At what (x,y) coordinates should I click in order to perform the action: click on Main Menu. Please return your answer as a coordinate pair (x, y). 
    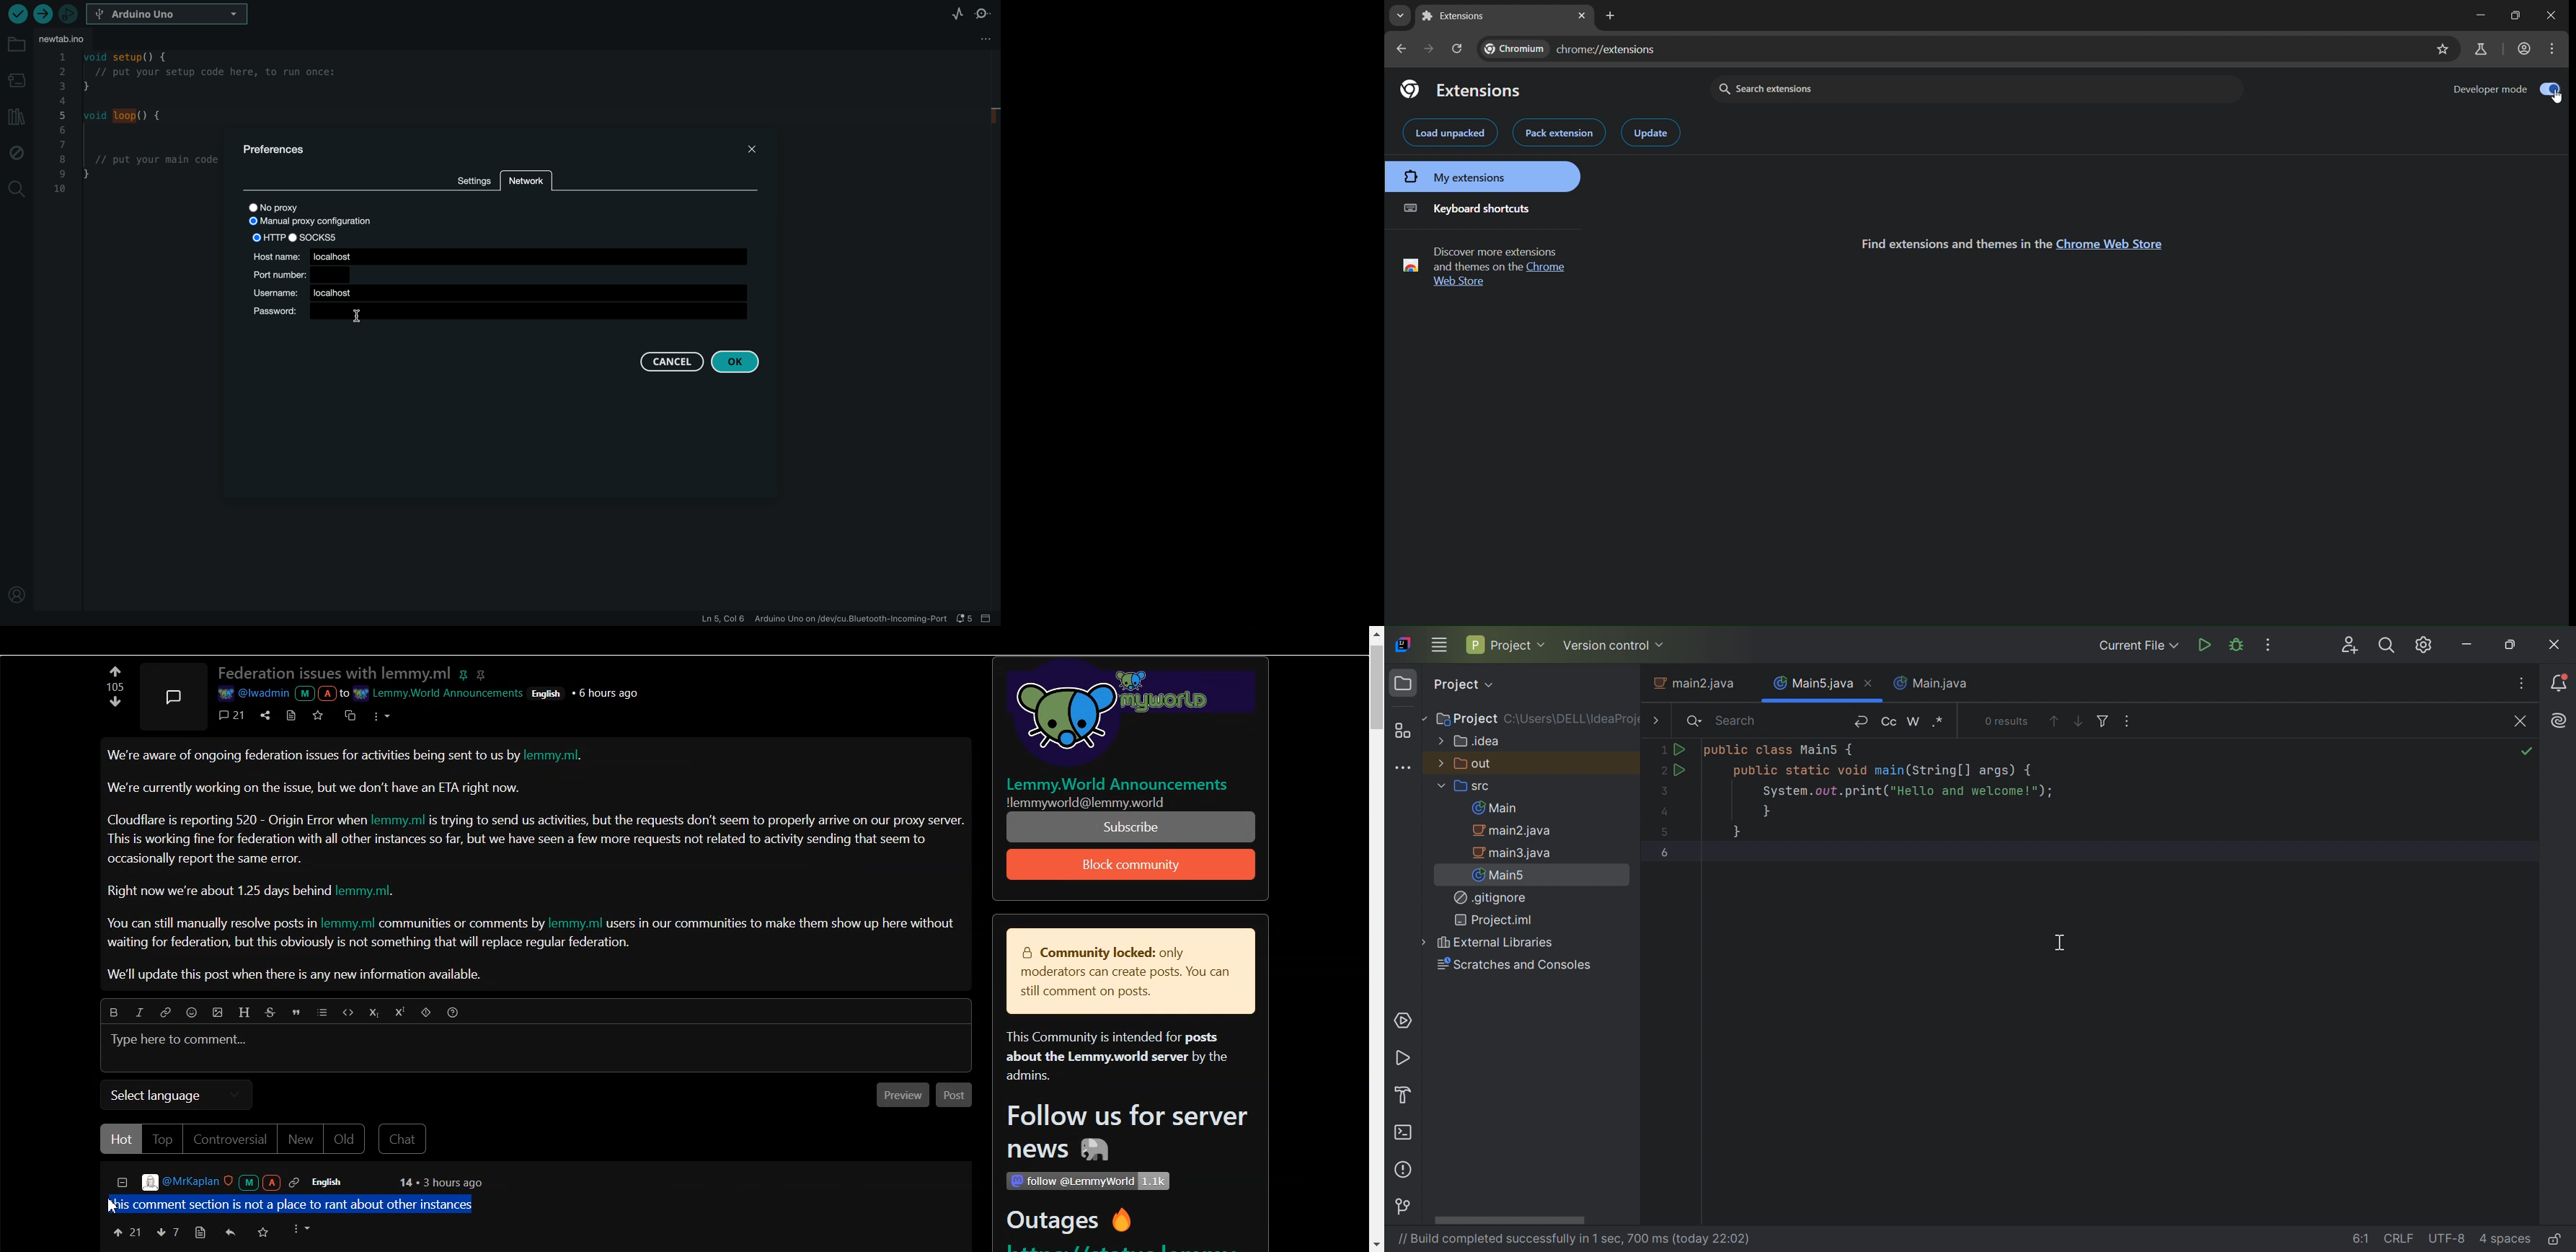
    Looking at the image, I should click on (1439, 643).